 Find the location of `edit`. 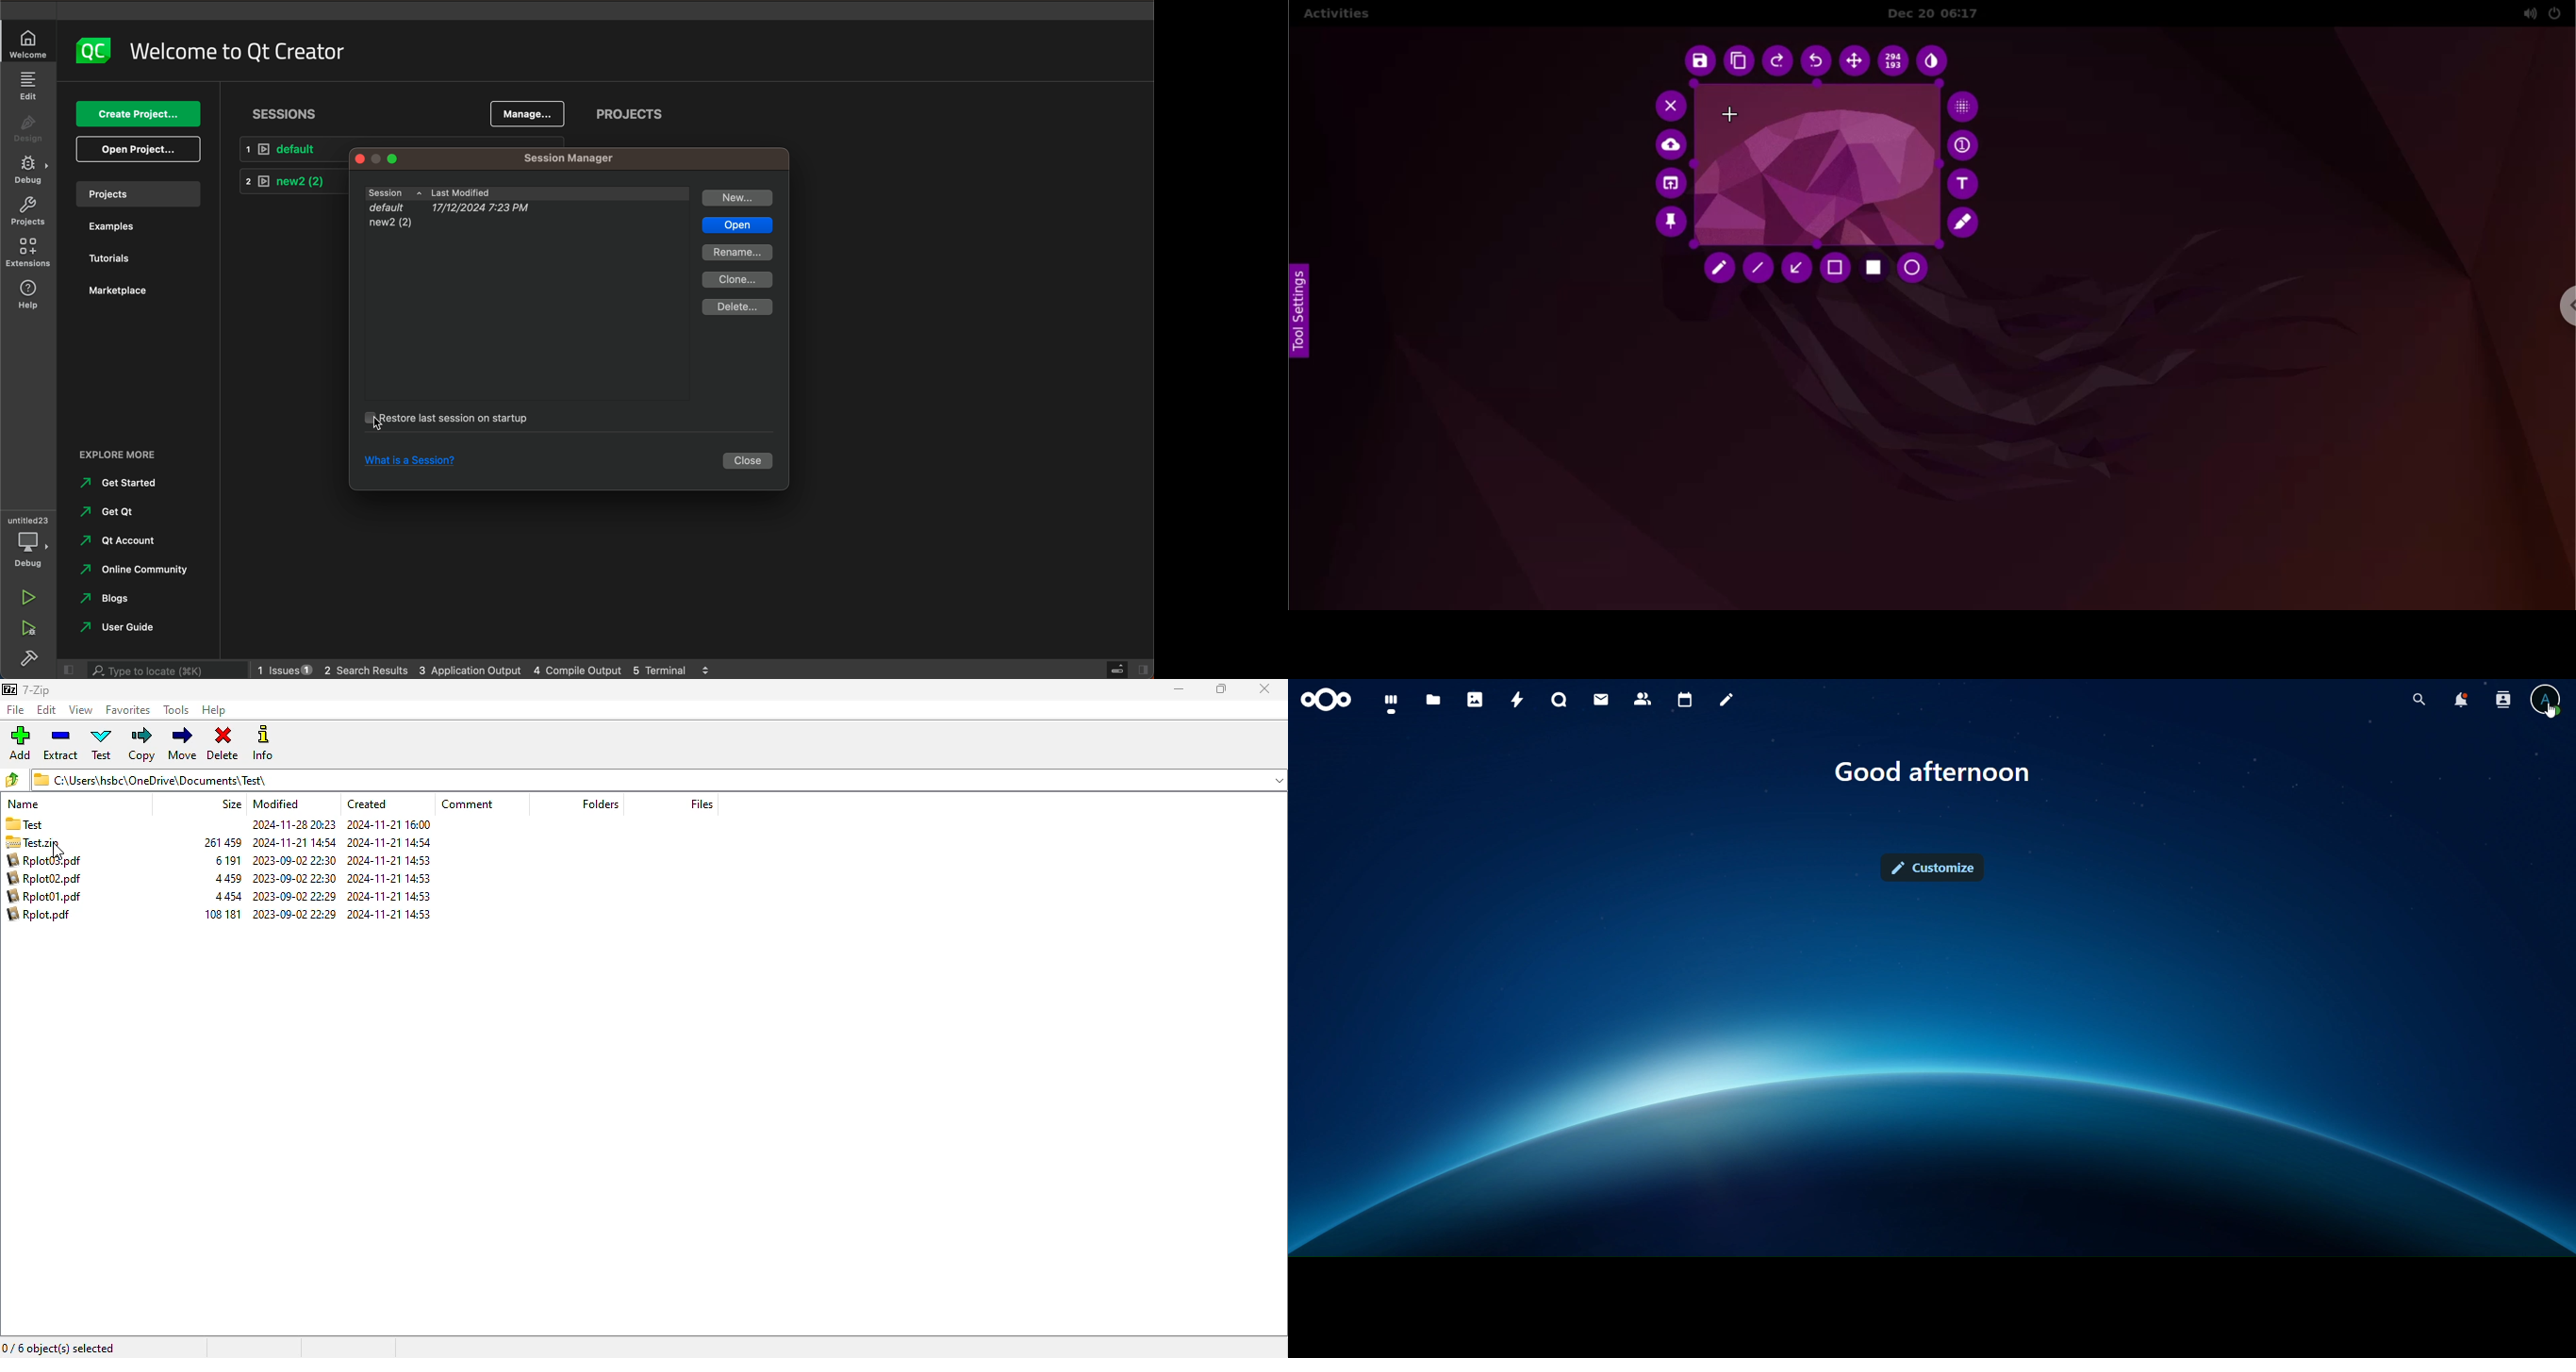

edit is located at coordinates (47, 710).